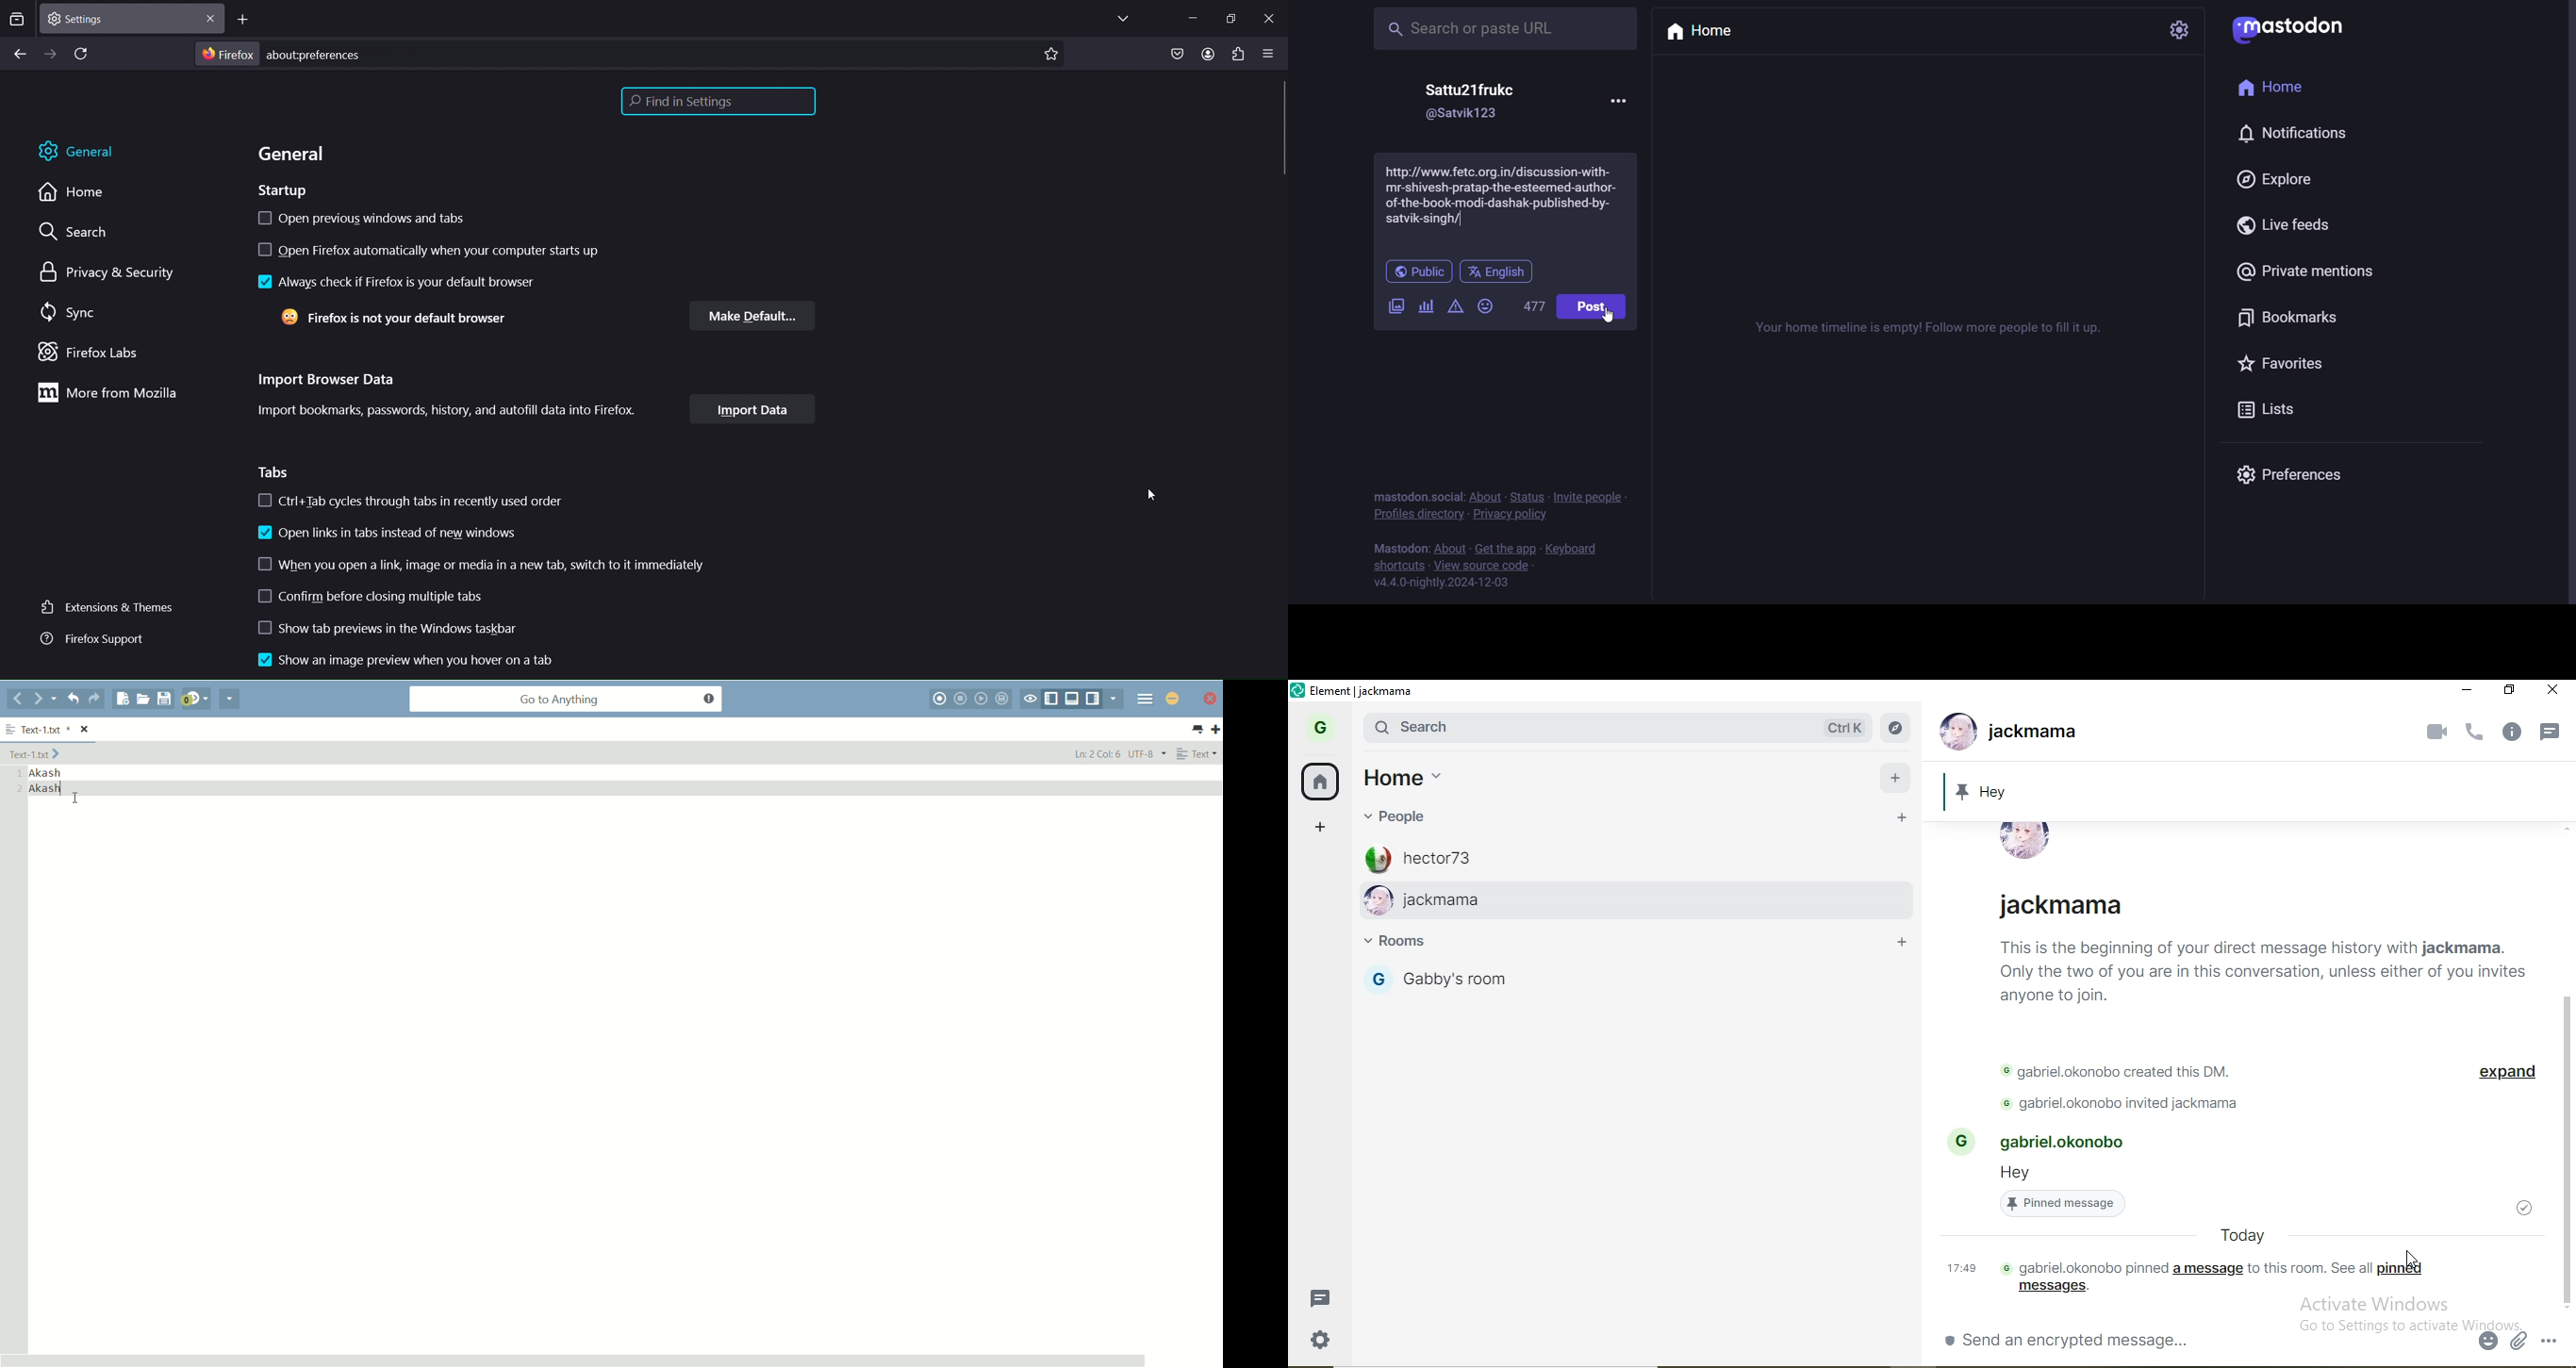 The height and width of the screenshot is (1372, 2576). What do you see at coordinates (1173, 700) in the screenshot?
I see `minimize` at bounding box center [1173, 700].